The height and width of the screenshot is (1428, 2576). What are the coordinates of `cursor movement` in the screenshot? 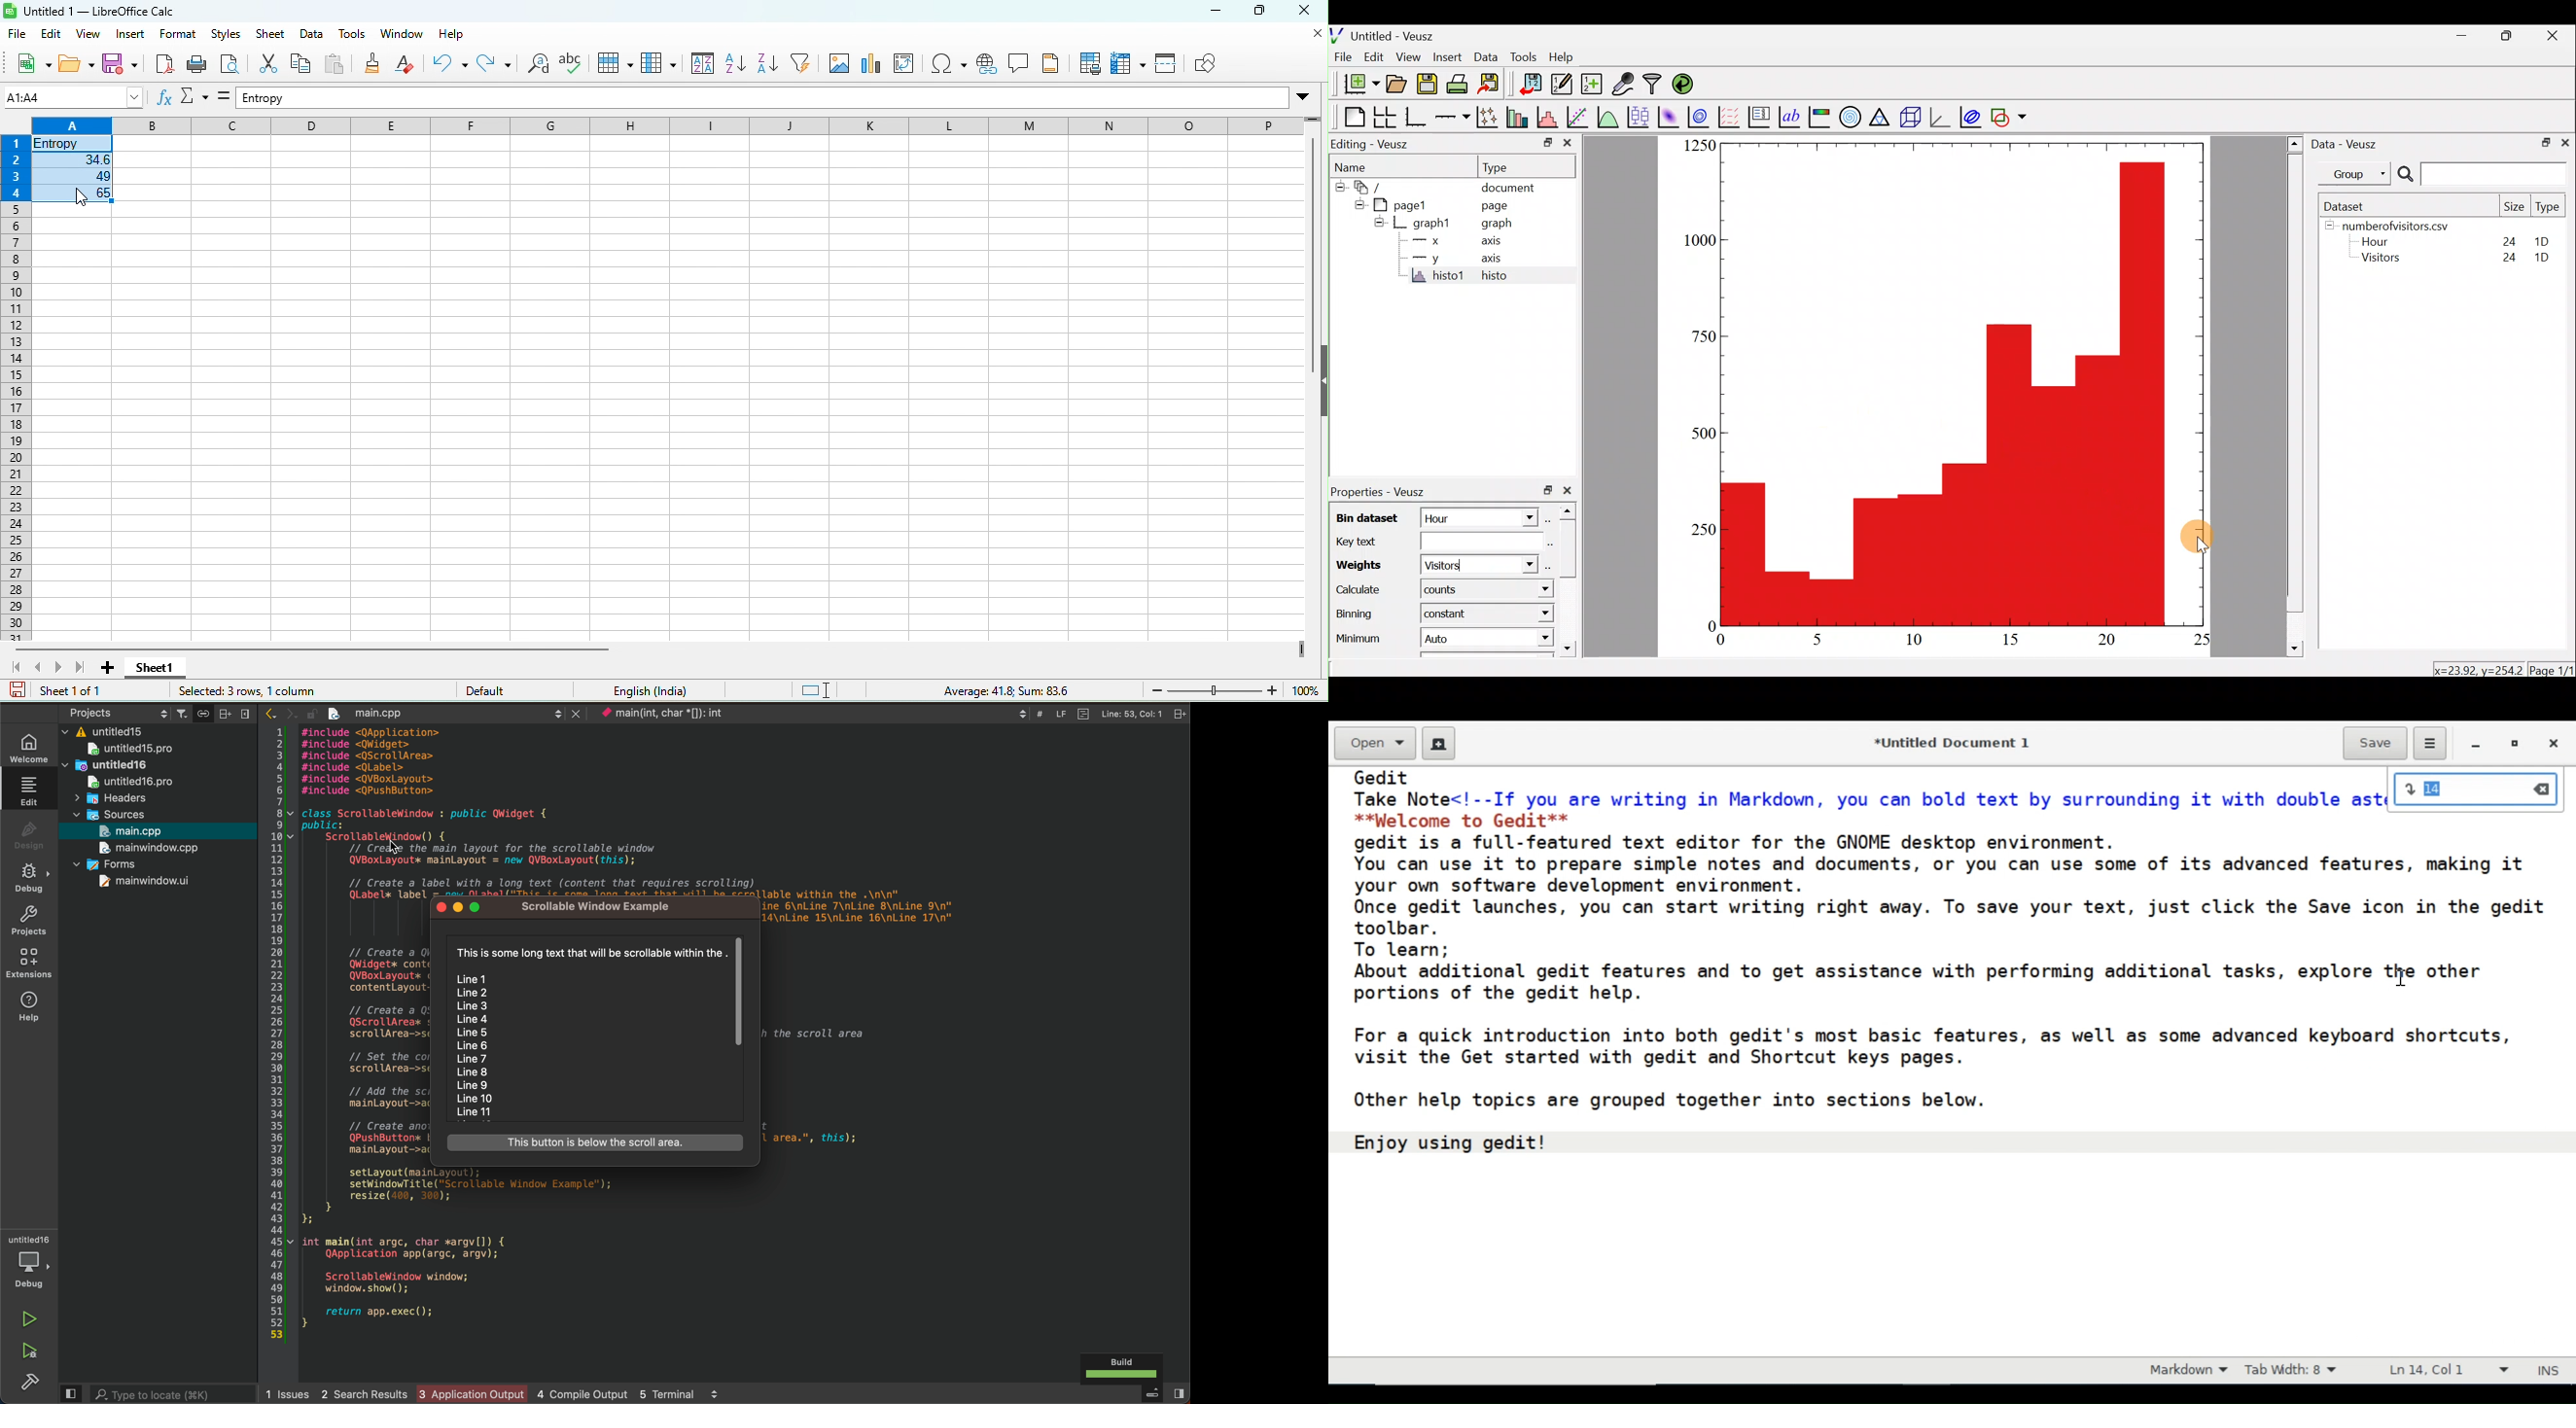 It's located at (80, 198).